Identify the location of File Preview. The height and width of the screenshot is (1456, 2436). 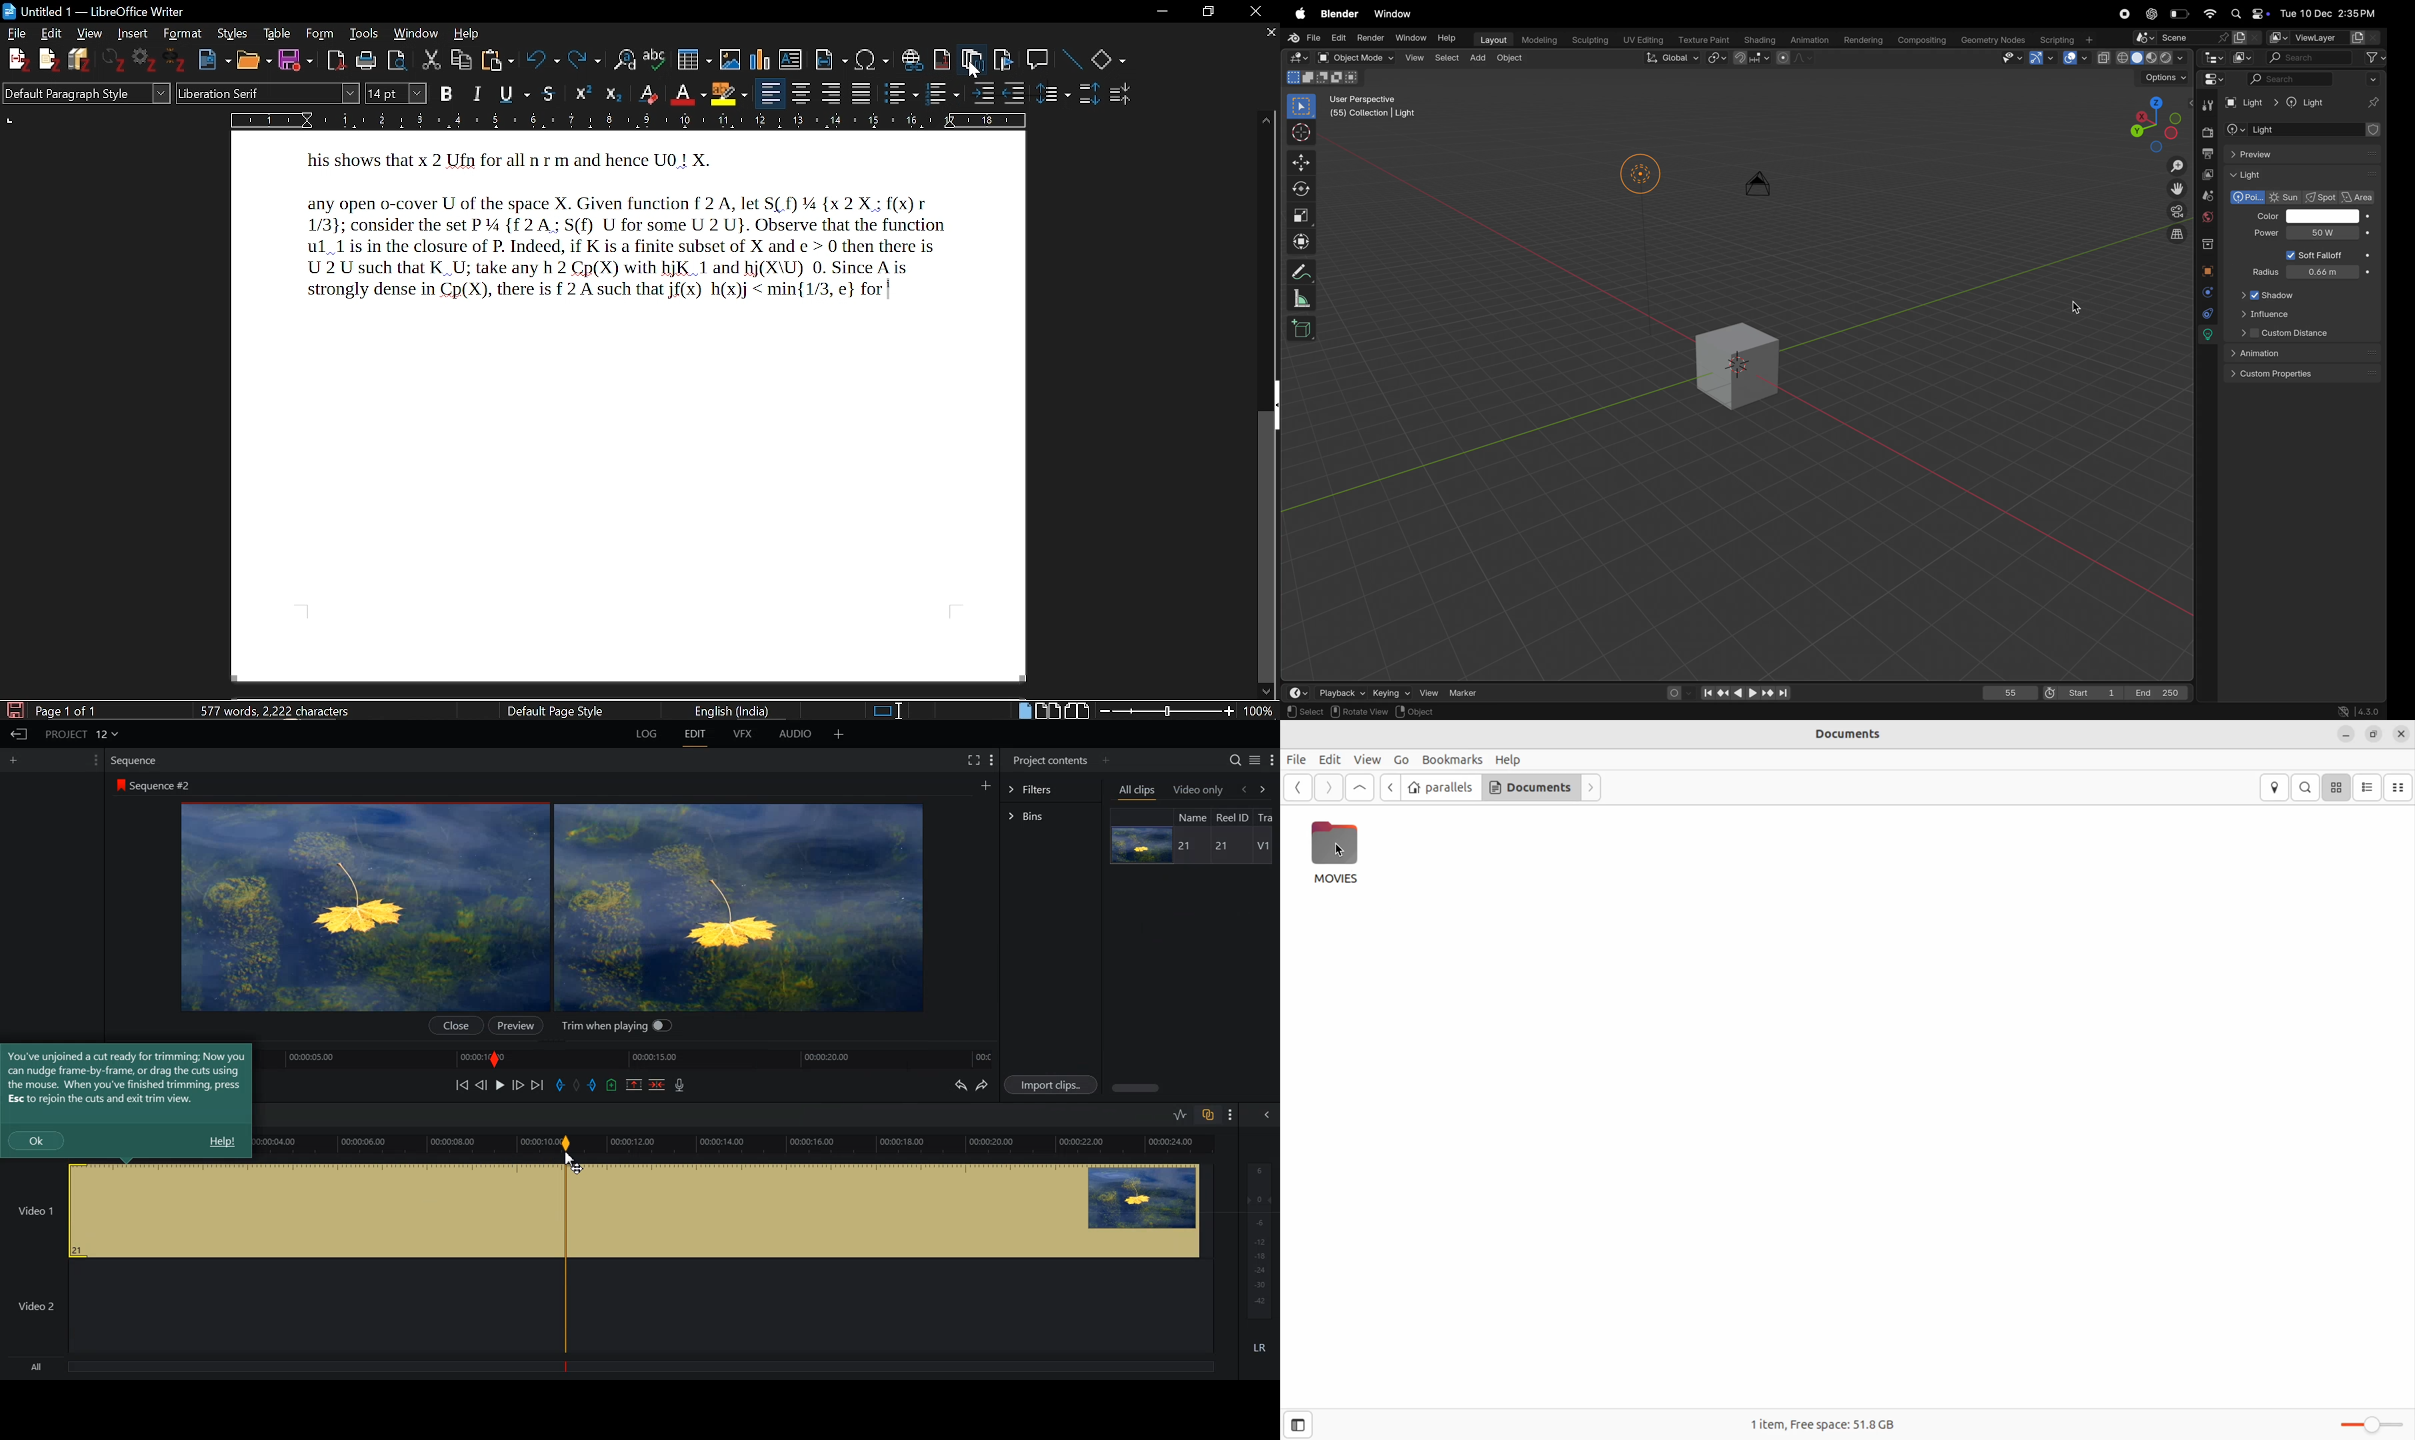
(367, 907).